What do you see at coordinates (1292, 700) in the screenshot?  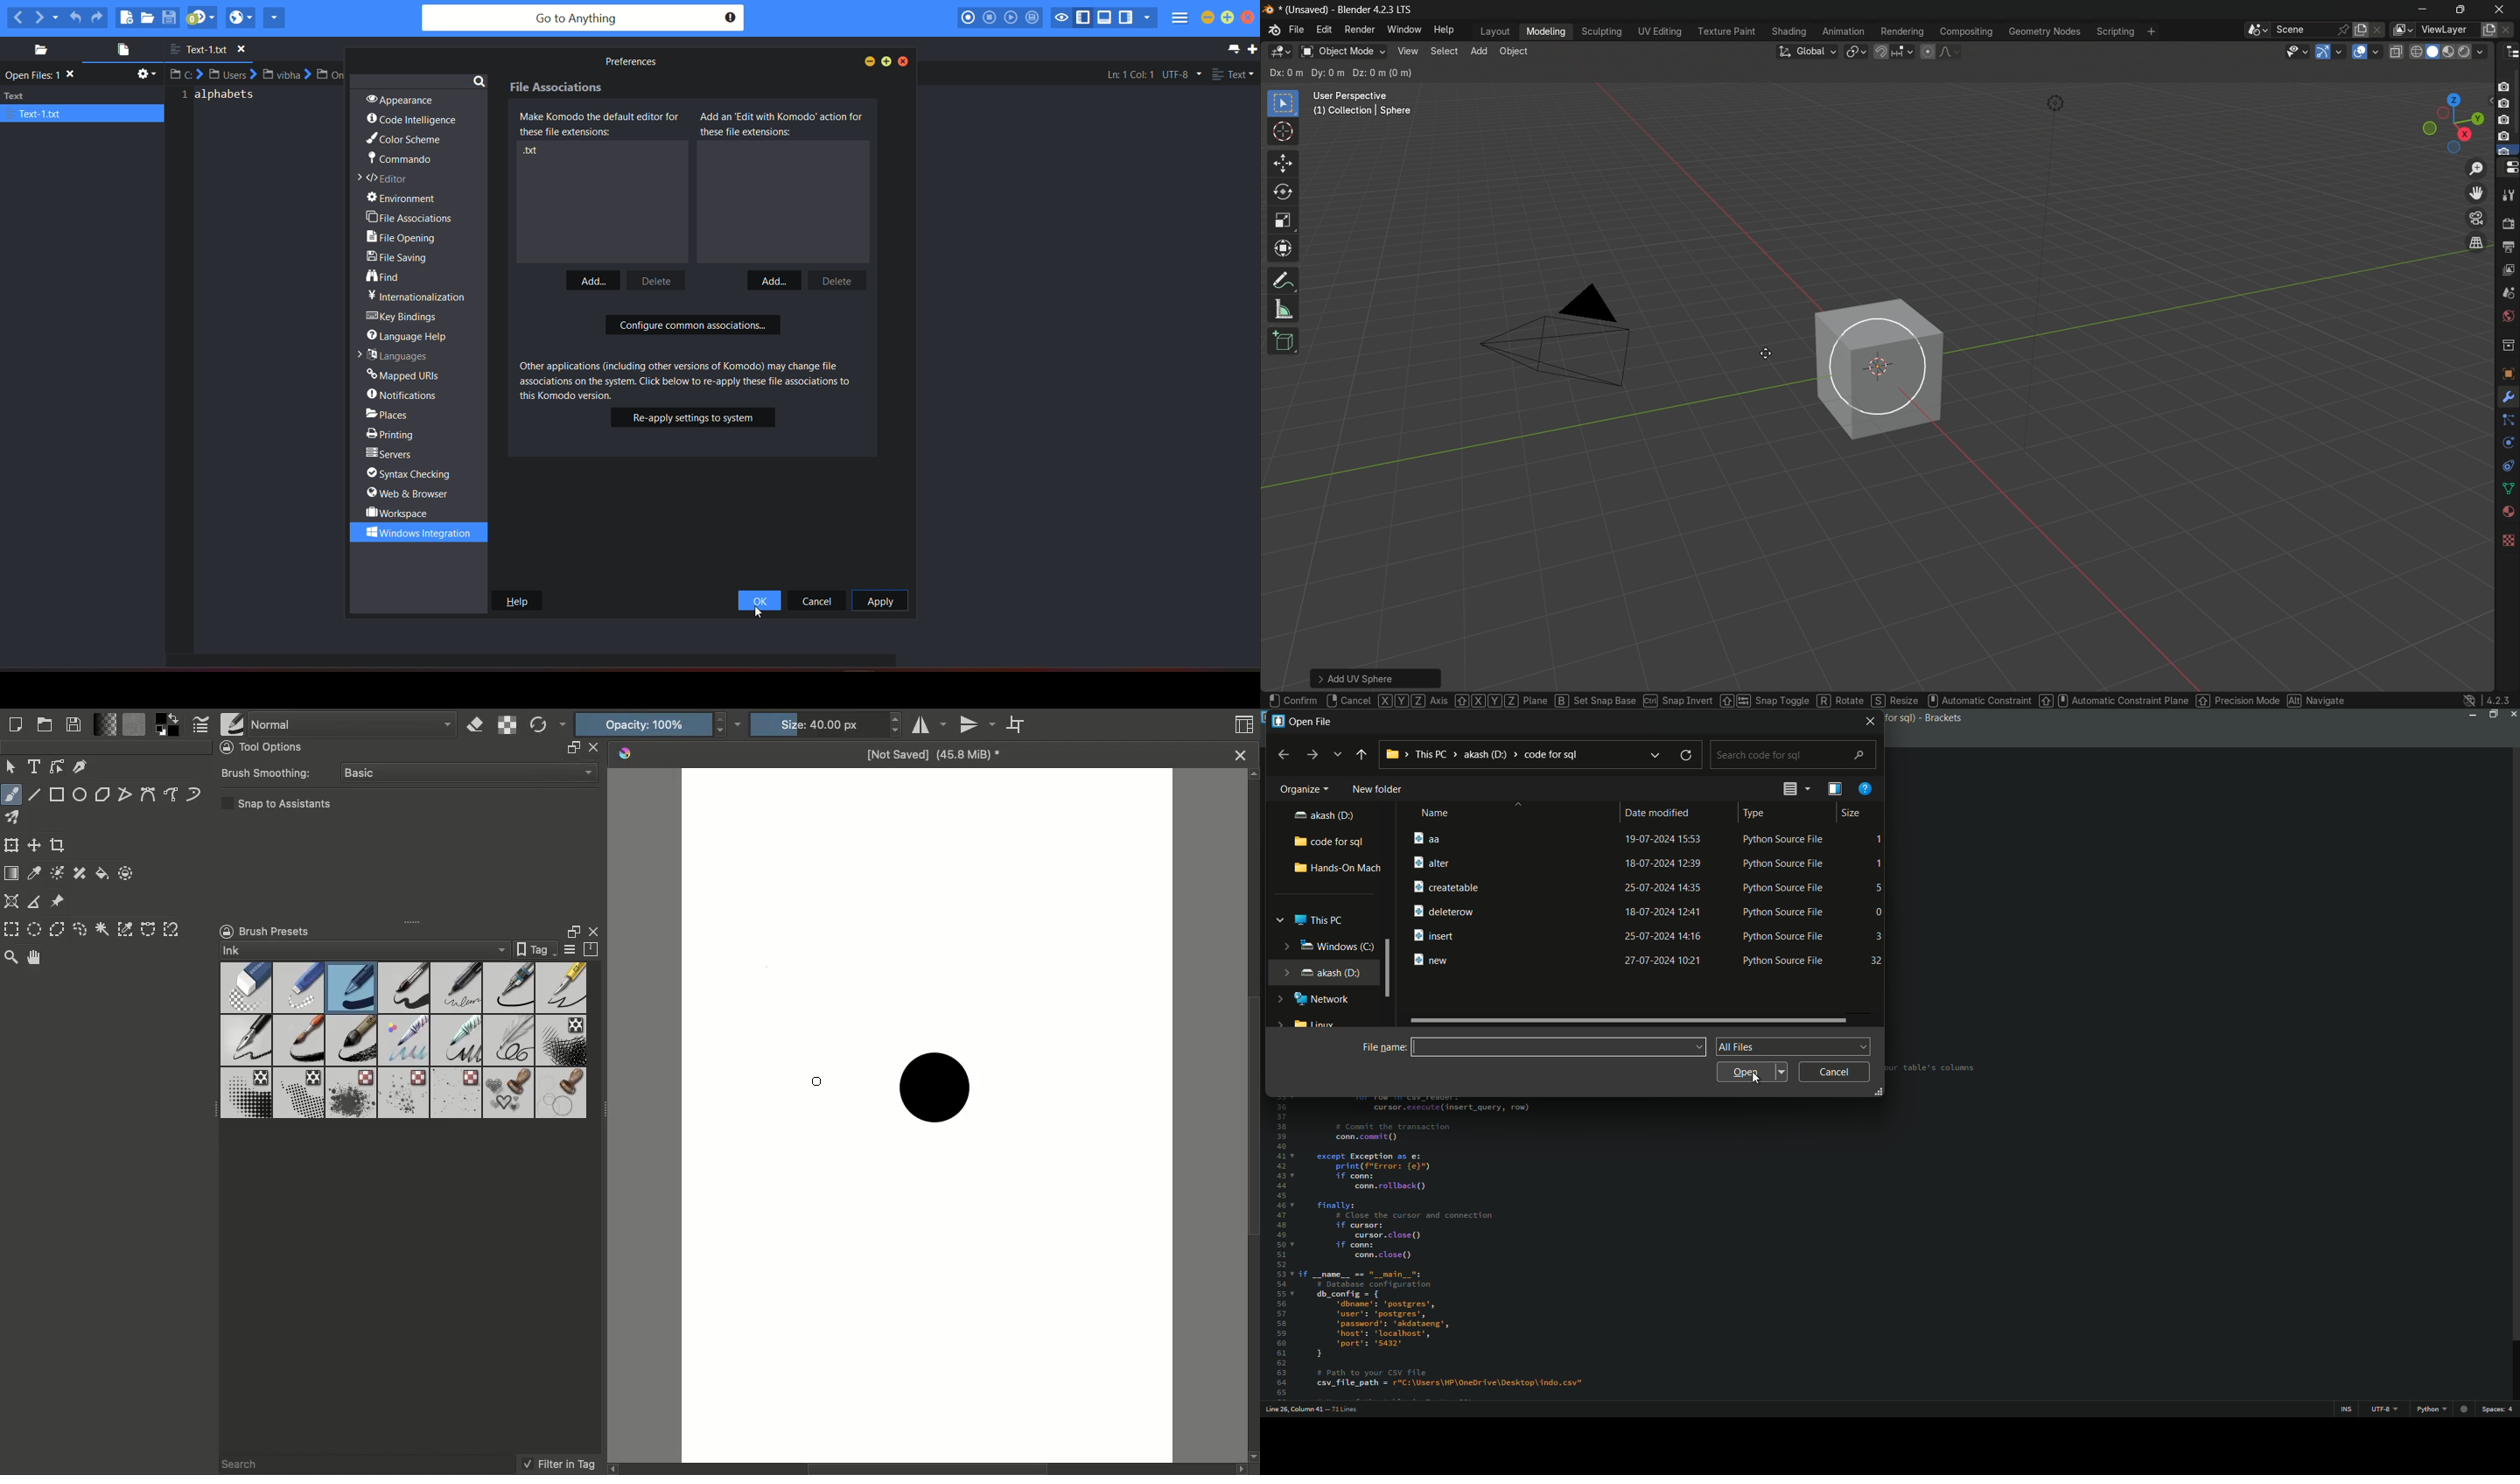 I see `Confirm` at bounding box center [1292, 700].